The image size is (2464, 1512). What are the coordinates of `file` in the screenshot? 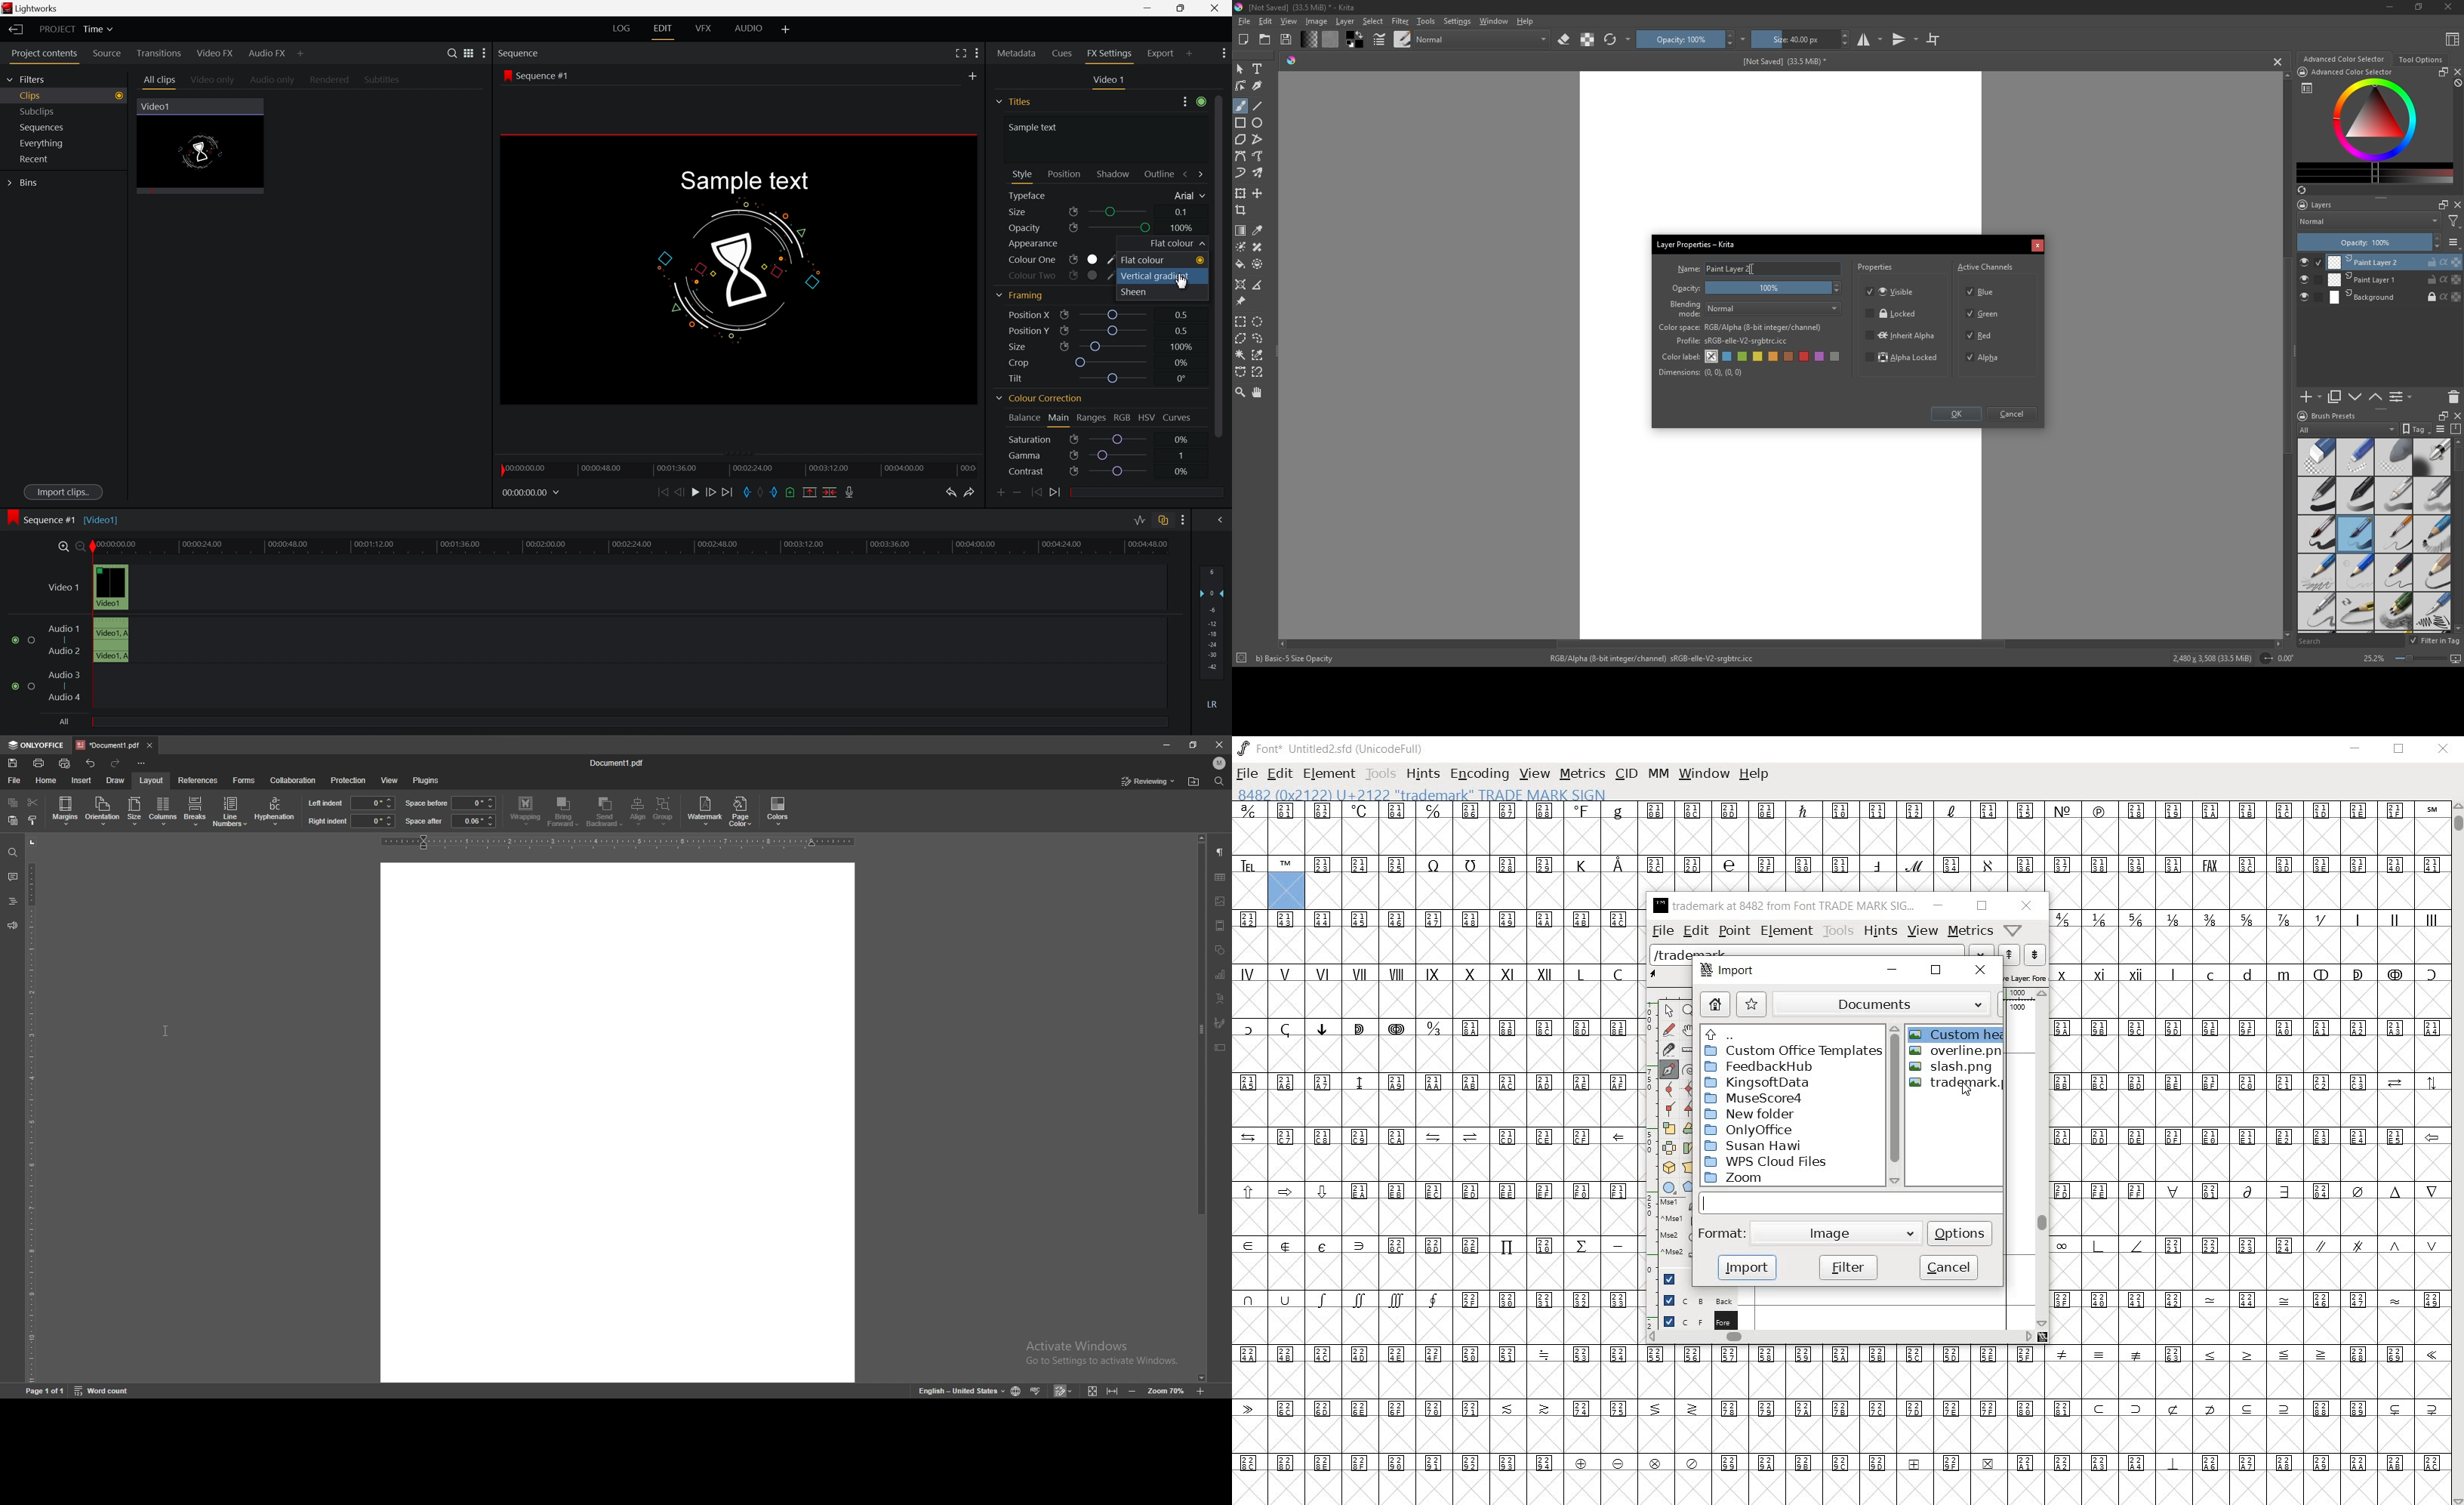 It's located at (14, 781).